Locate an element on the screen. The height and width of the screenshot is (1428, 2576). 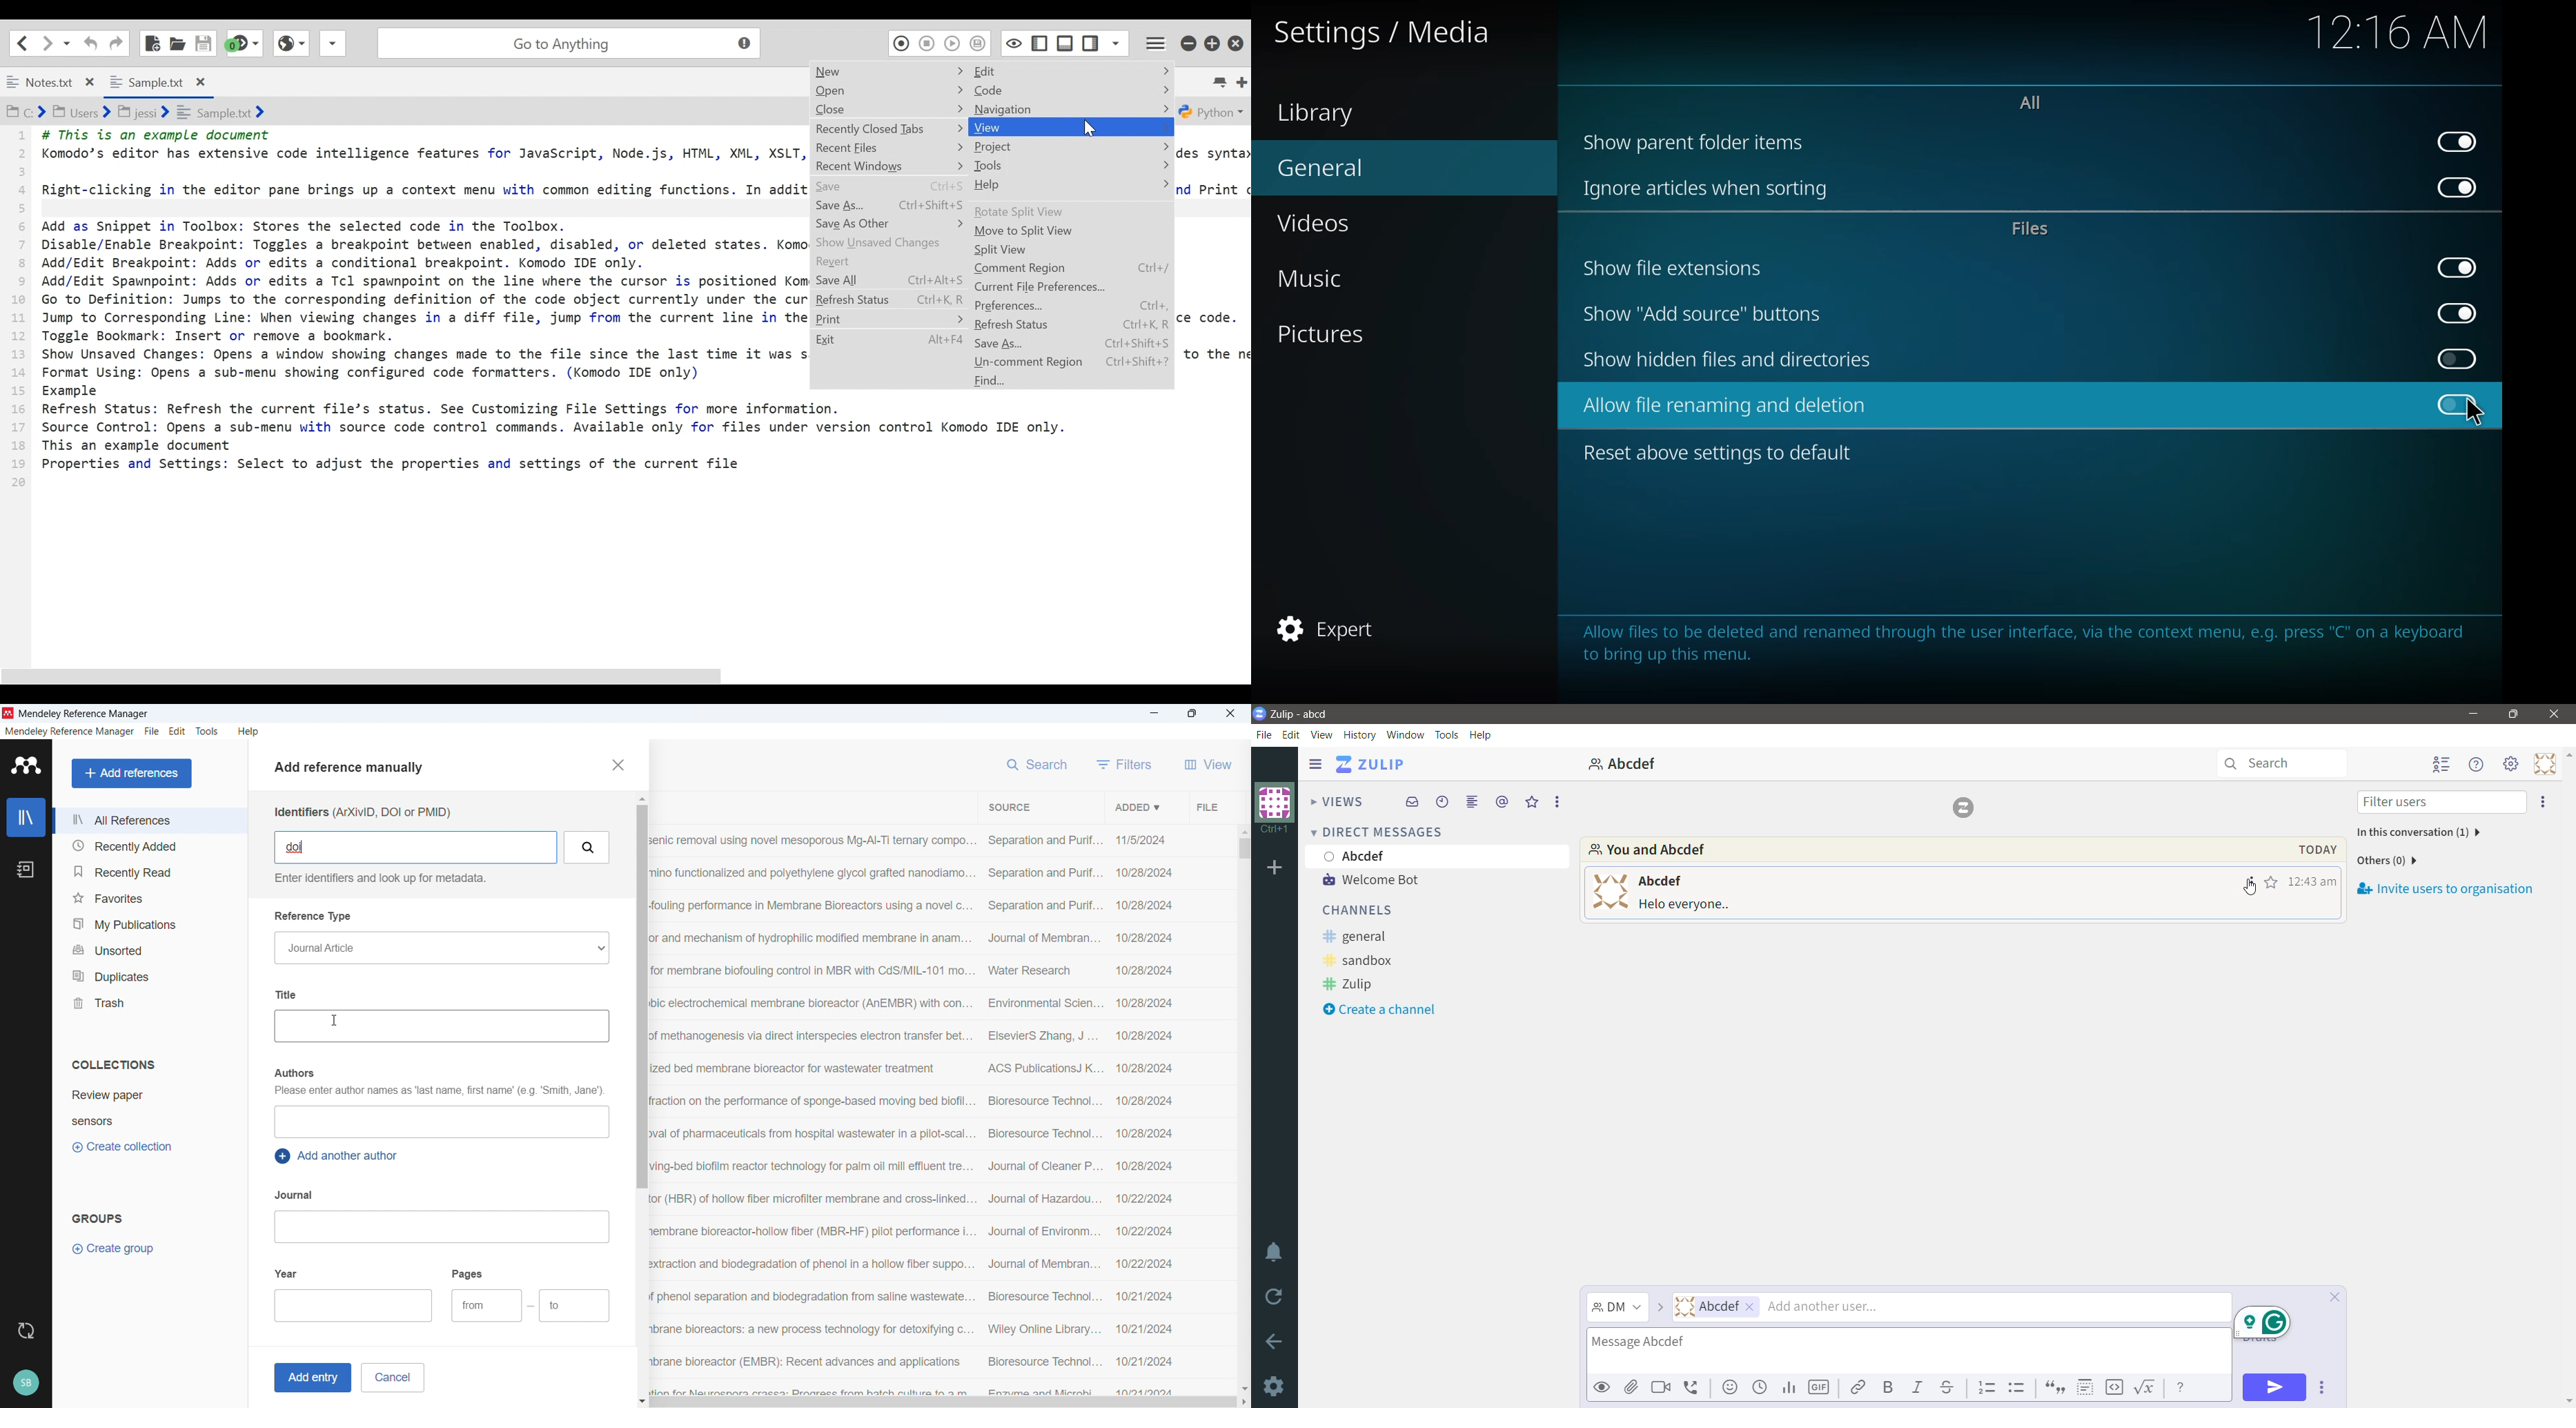
12:16 AM is located at coordinates (2392, 38).